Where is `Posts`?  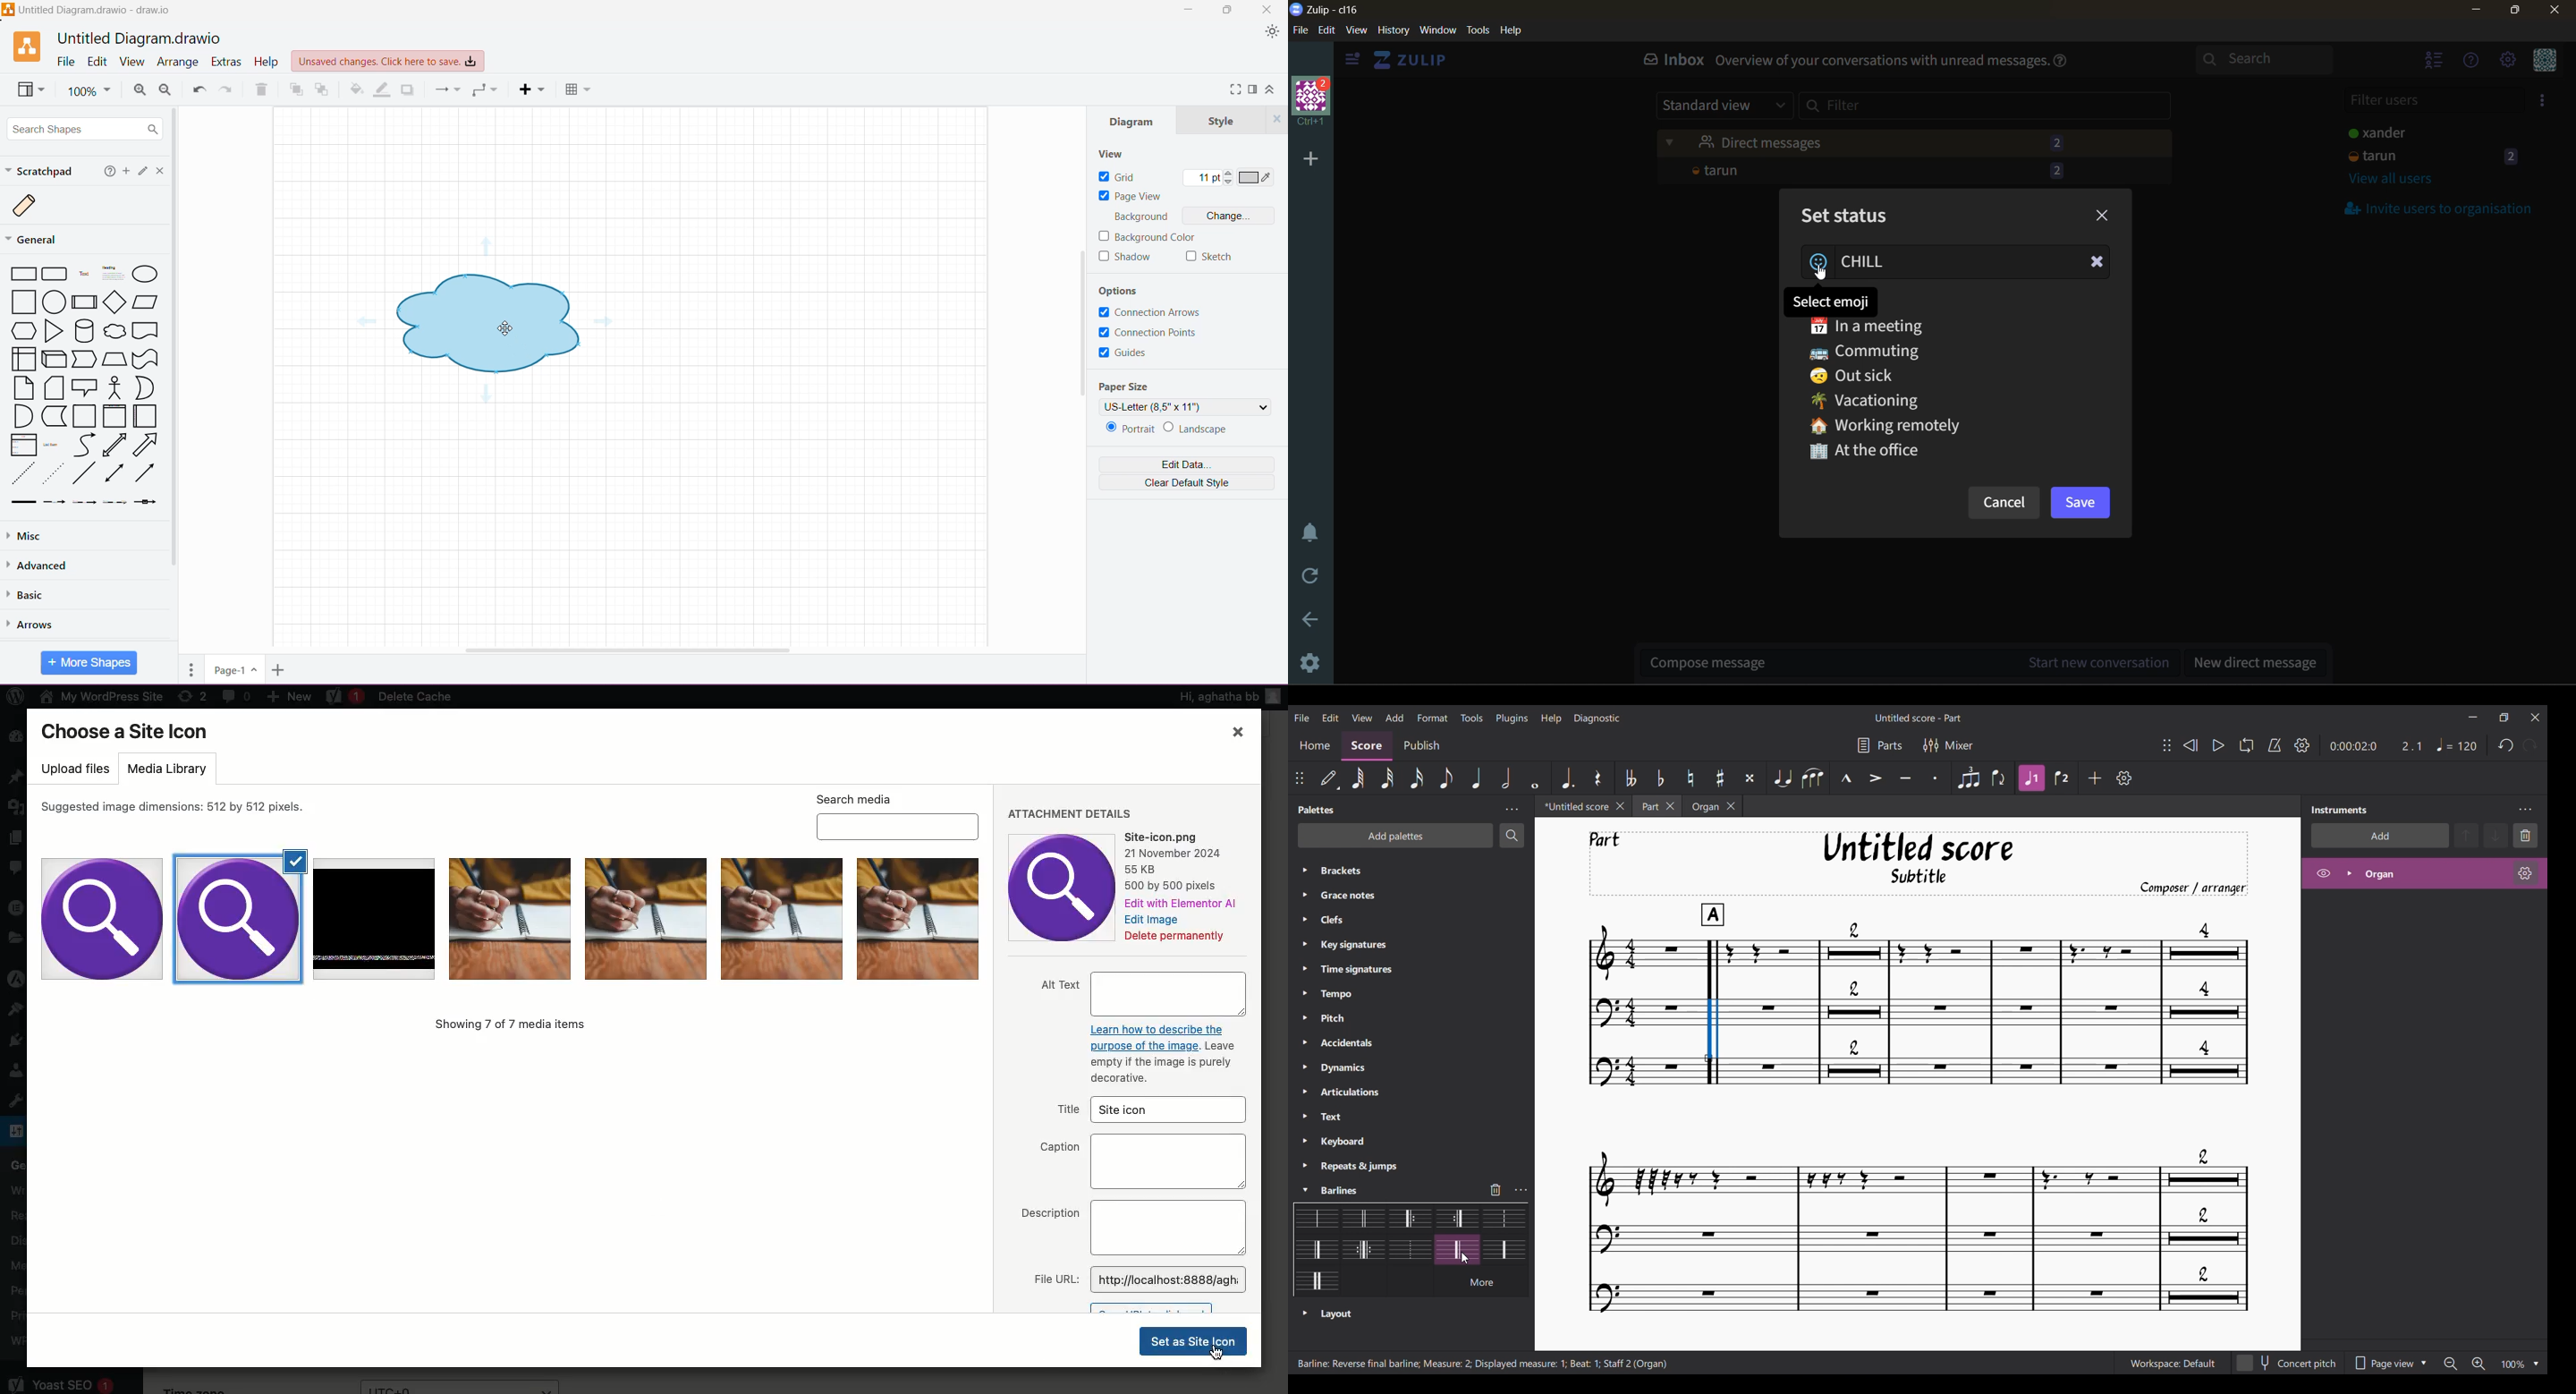
Posts is located at coordinates (17, 778).